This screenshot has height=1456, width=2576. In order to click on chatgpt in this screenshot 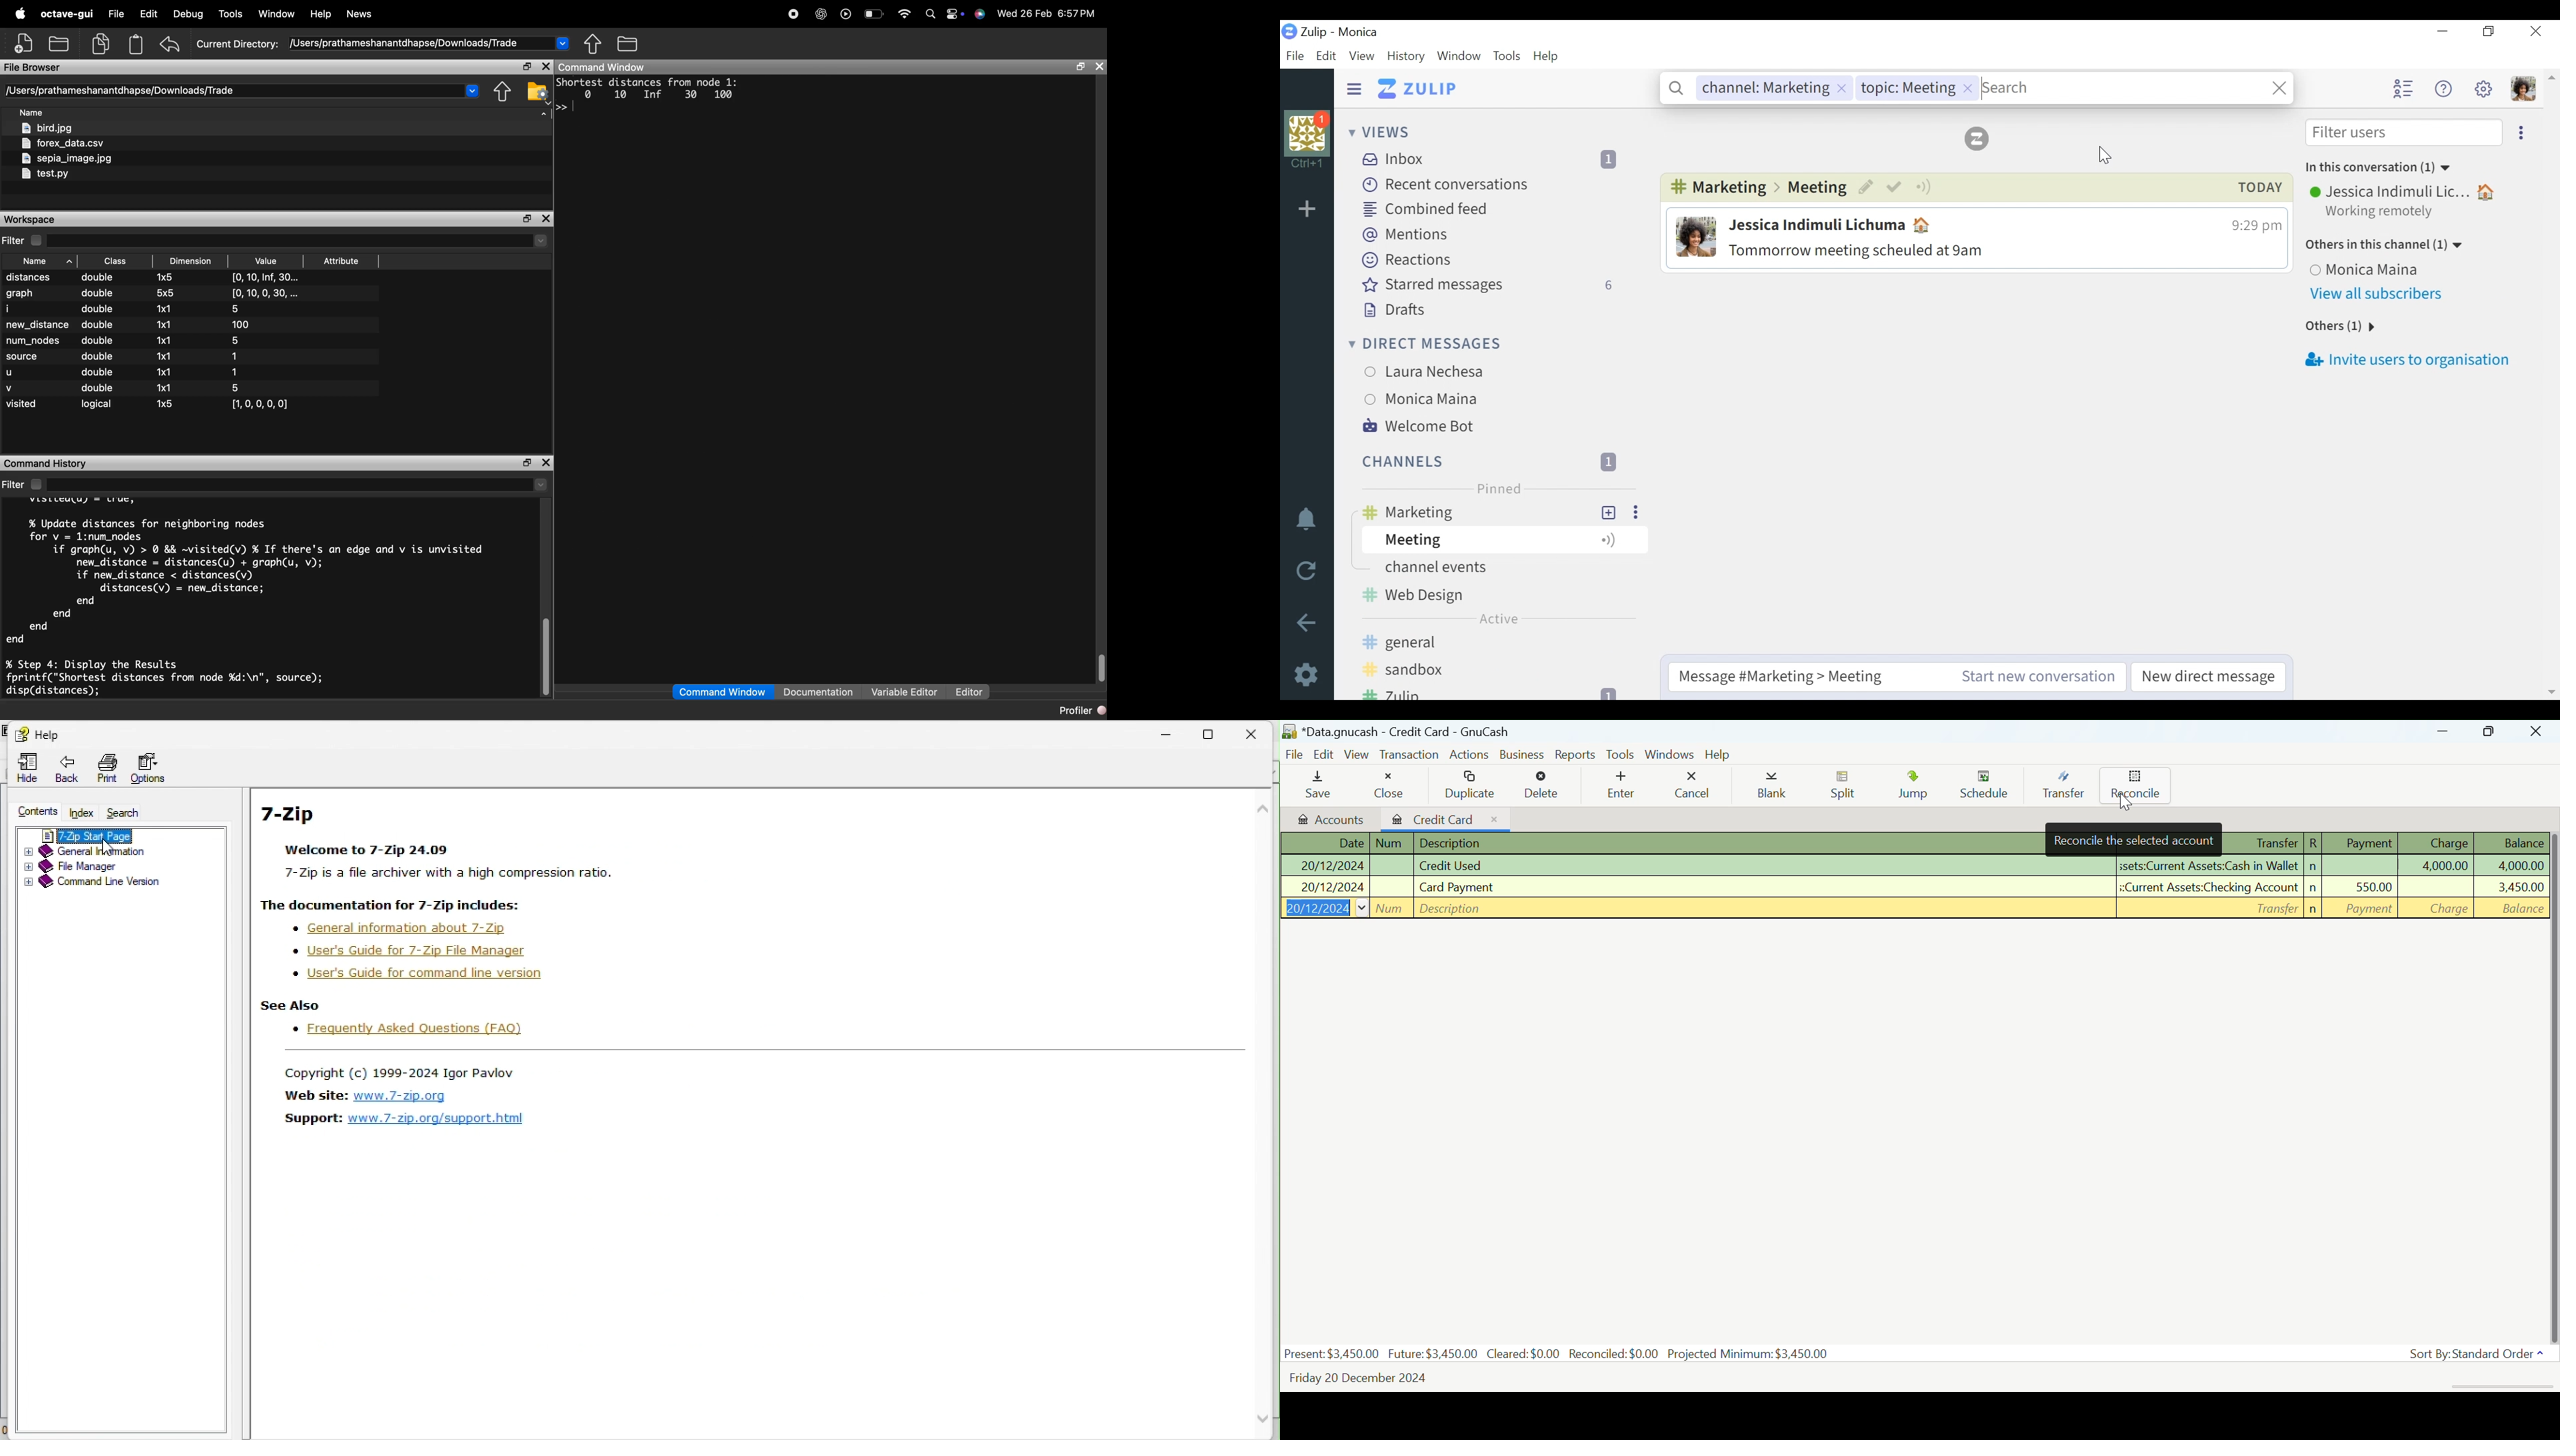, I will do `click(822, 14)`.